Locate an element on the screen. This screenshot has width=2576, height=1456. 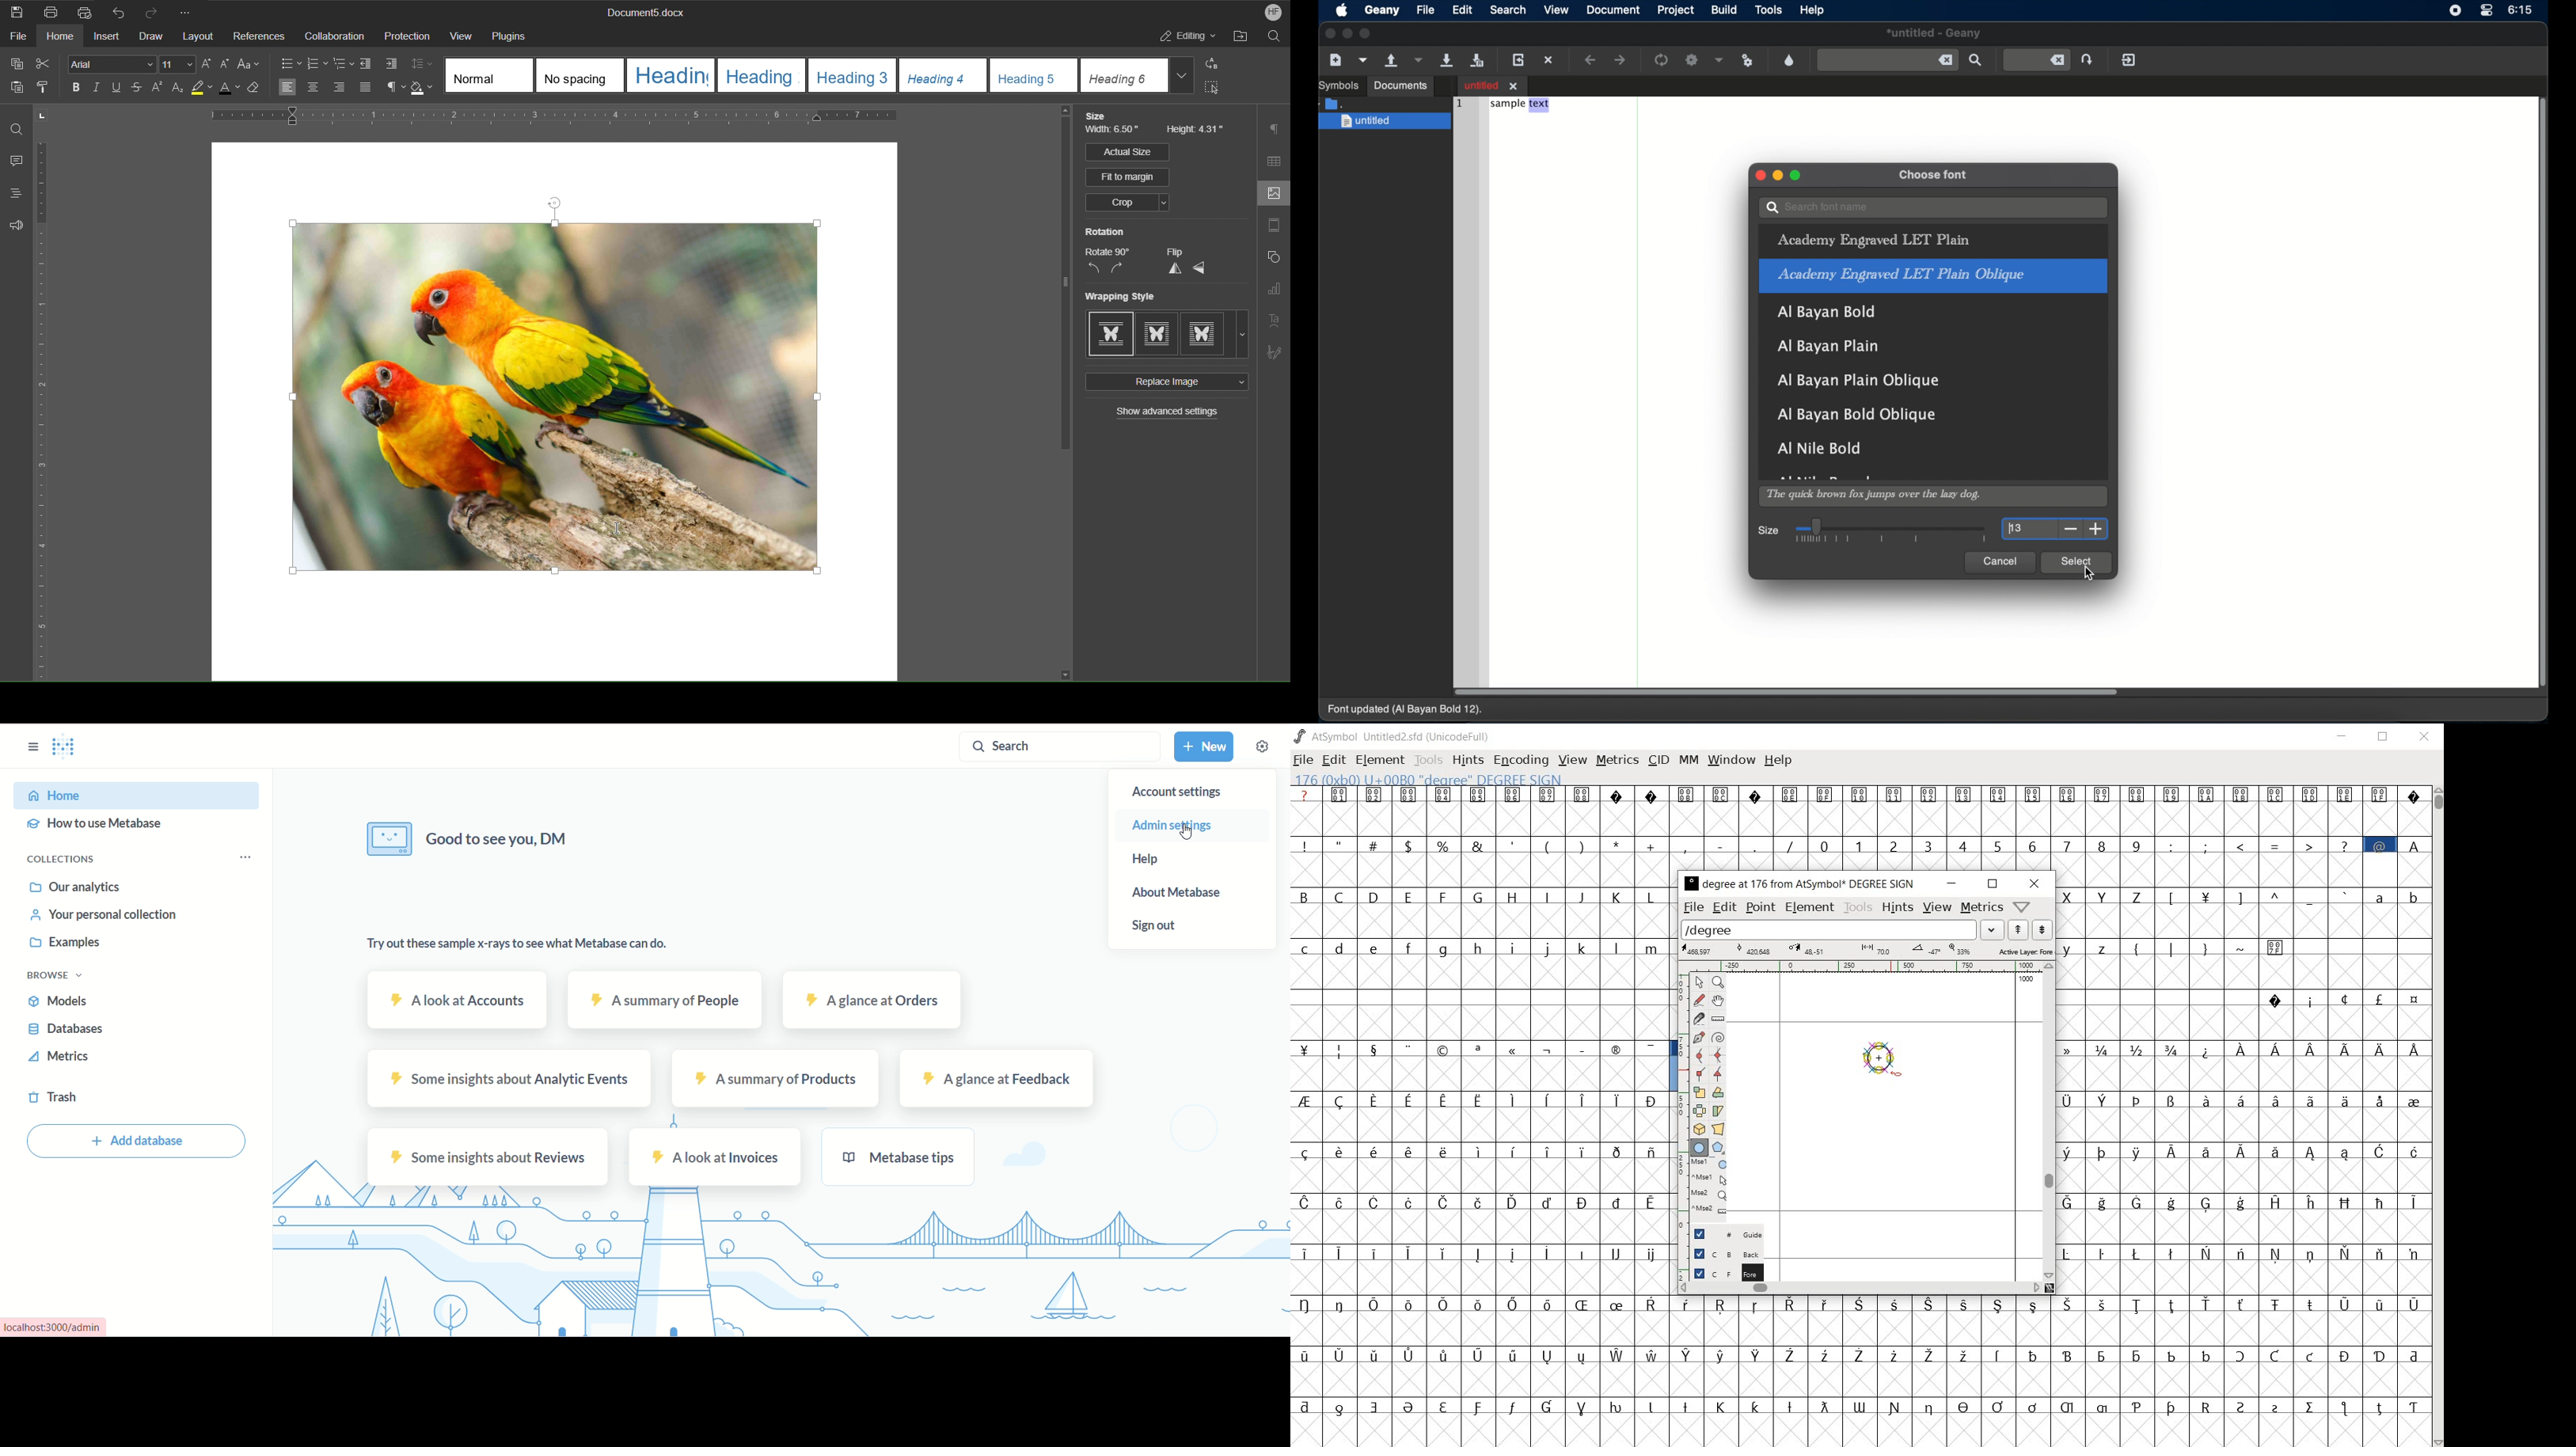
Search is located at coordinates (1274, 38).